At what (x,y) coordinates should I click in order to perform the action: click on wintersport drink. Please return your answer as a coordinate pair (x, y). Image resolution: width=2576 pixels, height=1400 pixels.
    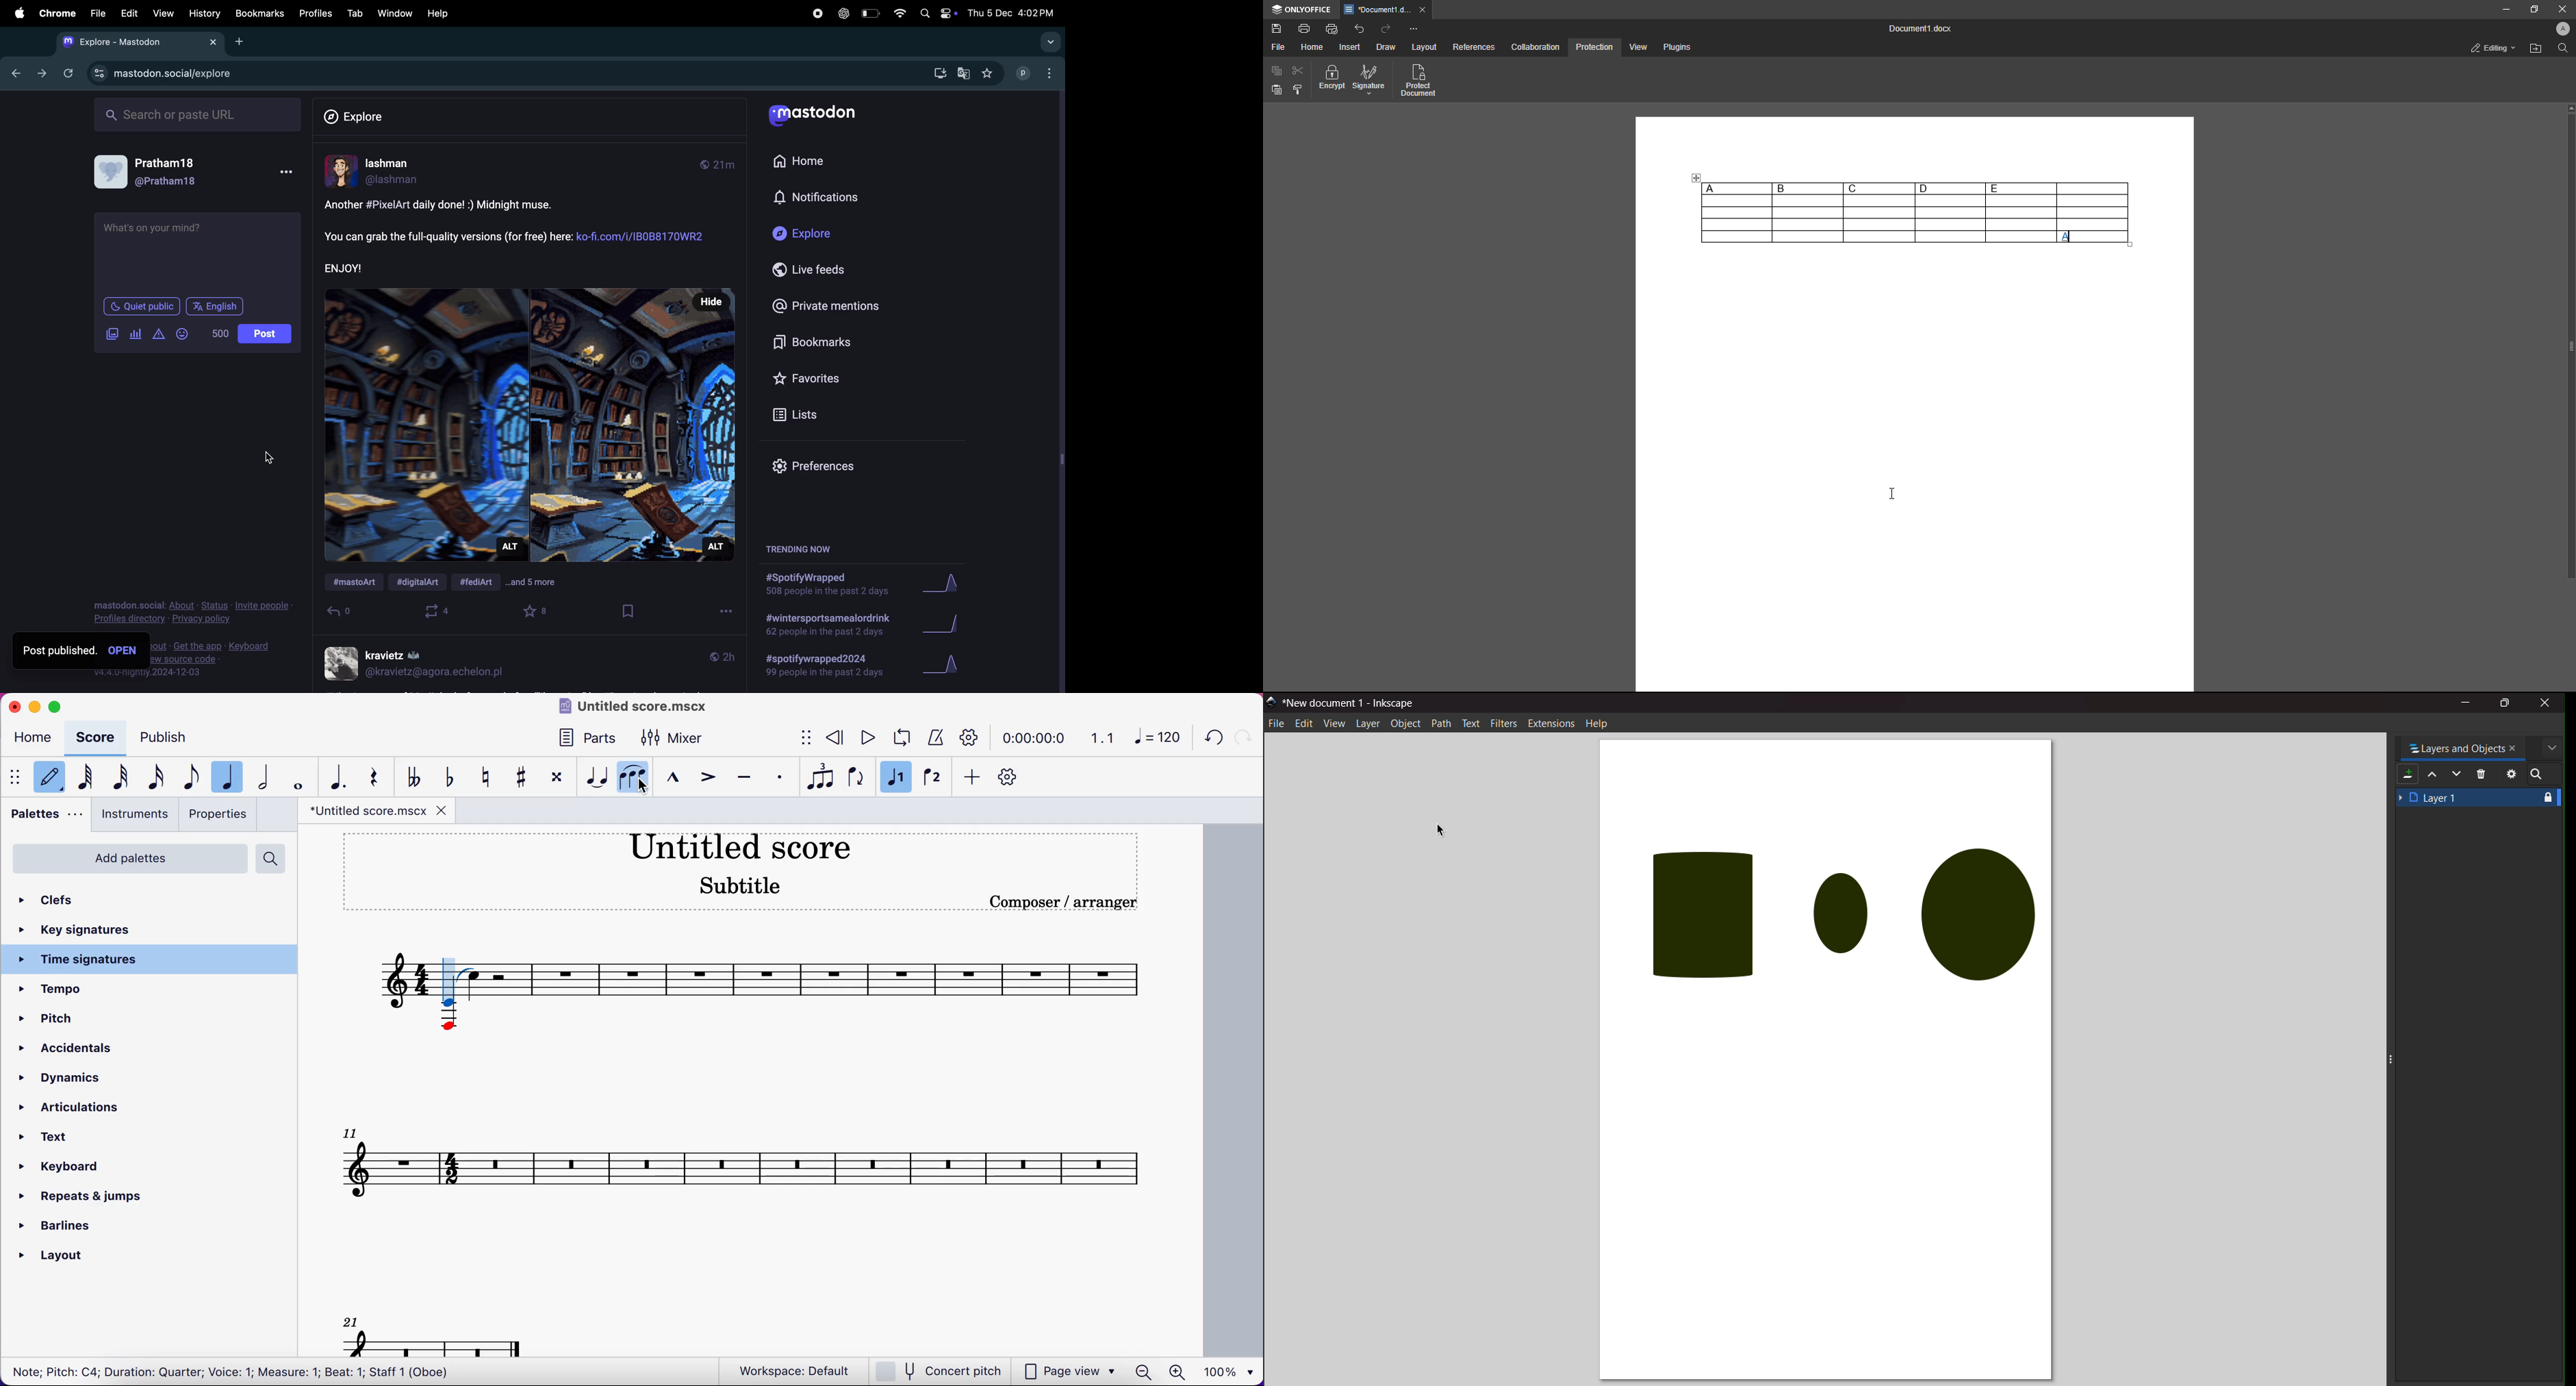
    Looking at the image, I should click on (826, 626).